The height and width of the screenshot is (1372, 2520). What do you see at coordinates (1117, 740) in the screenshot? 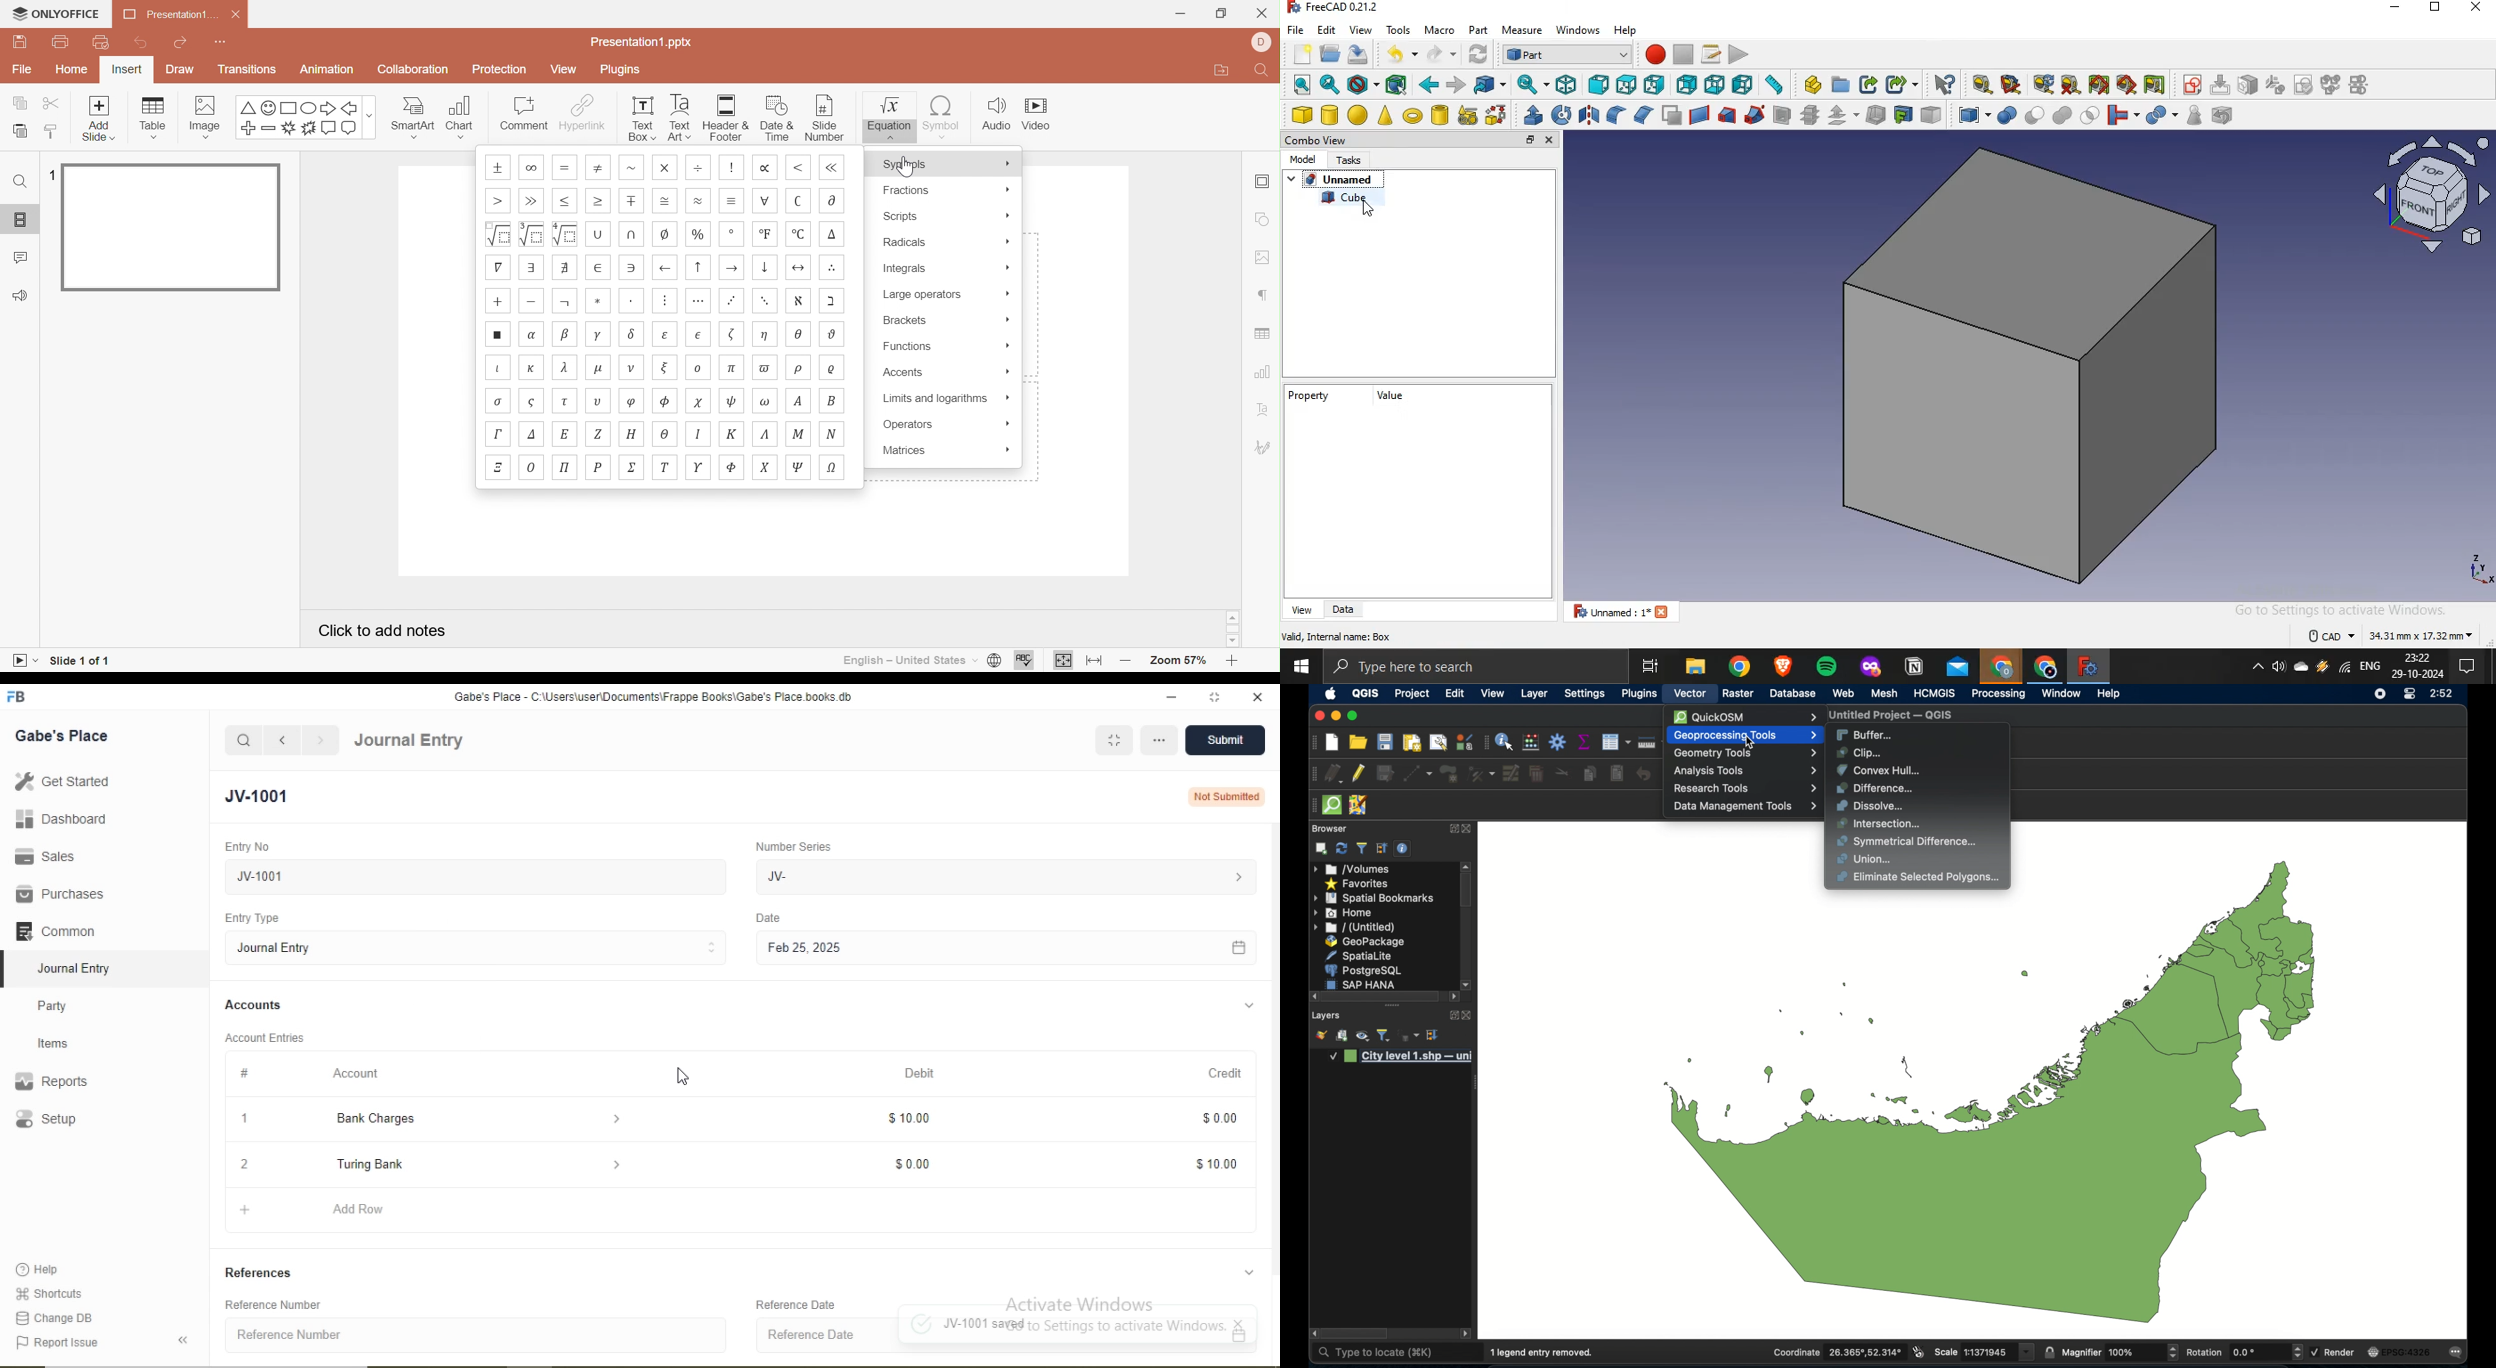
I see `MINIMIZE WINDOW` at bounding box center [1117, 740].